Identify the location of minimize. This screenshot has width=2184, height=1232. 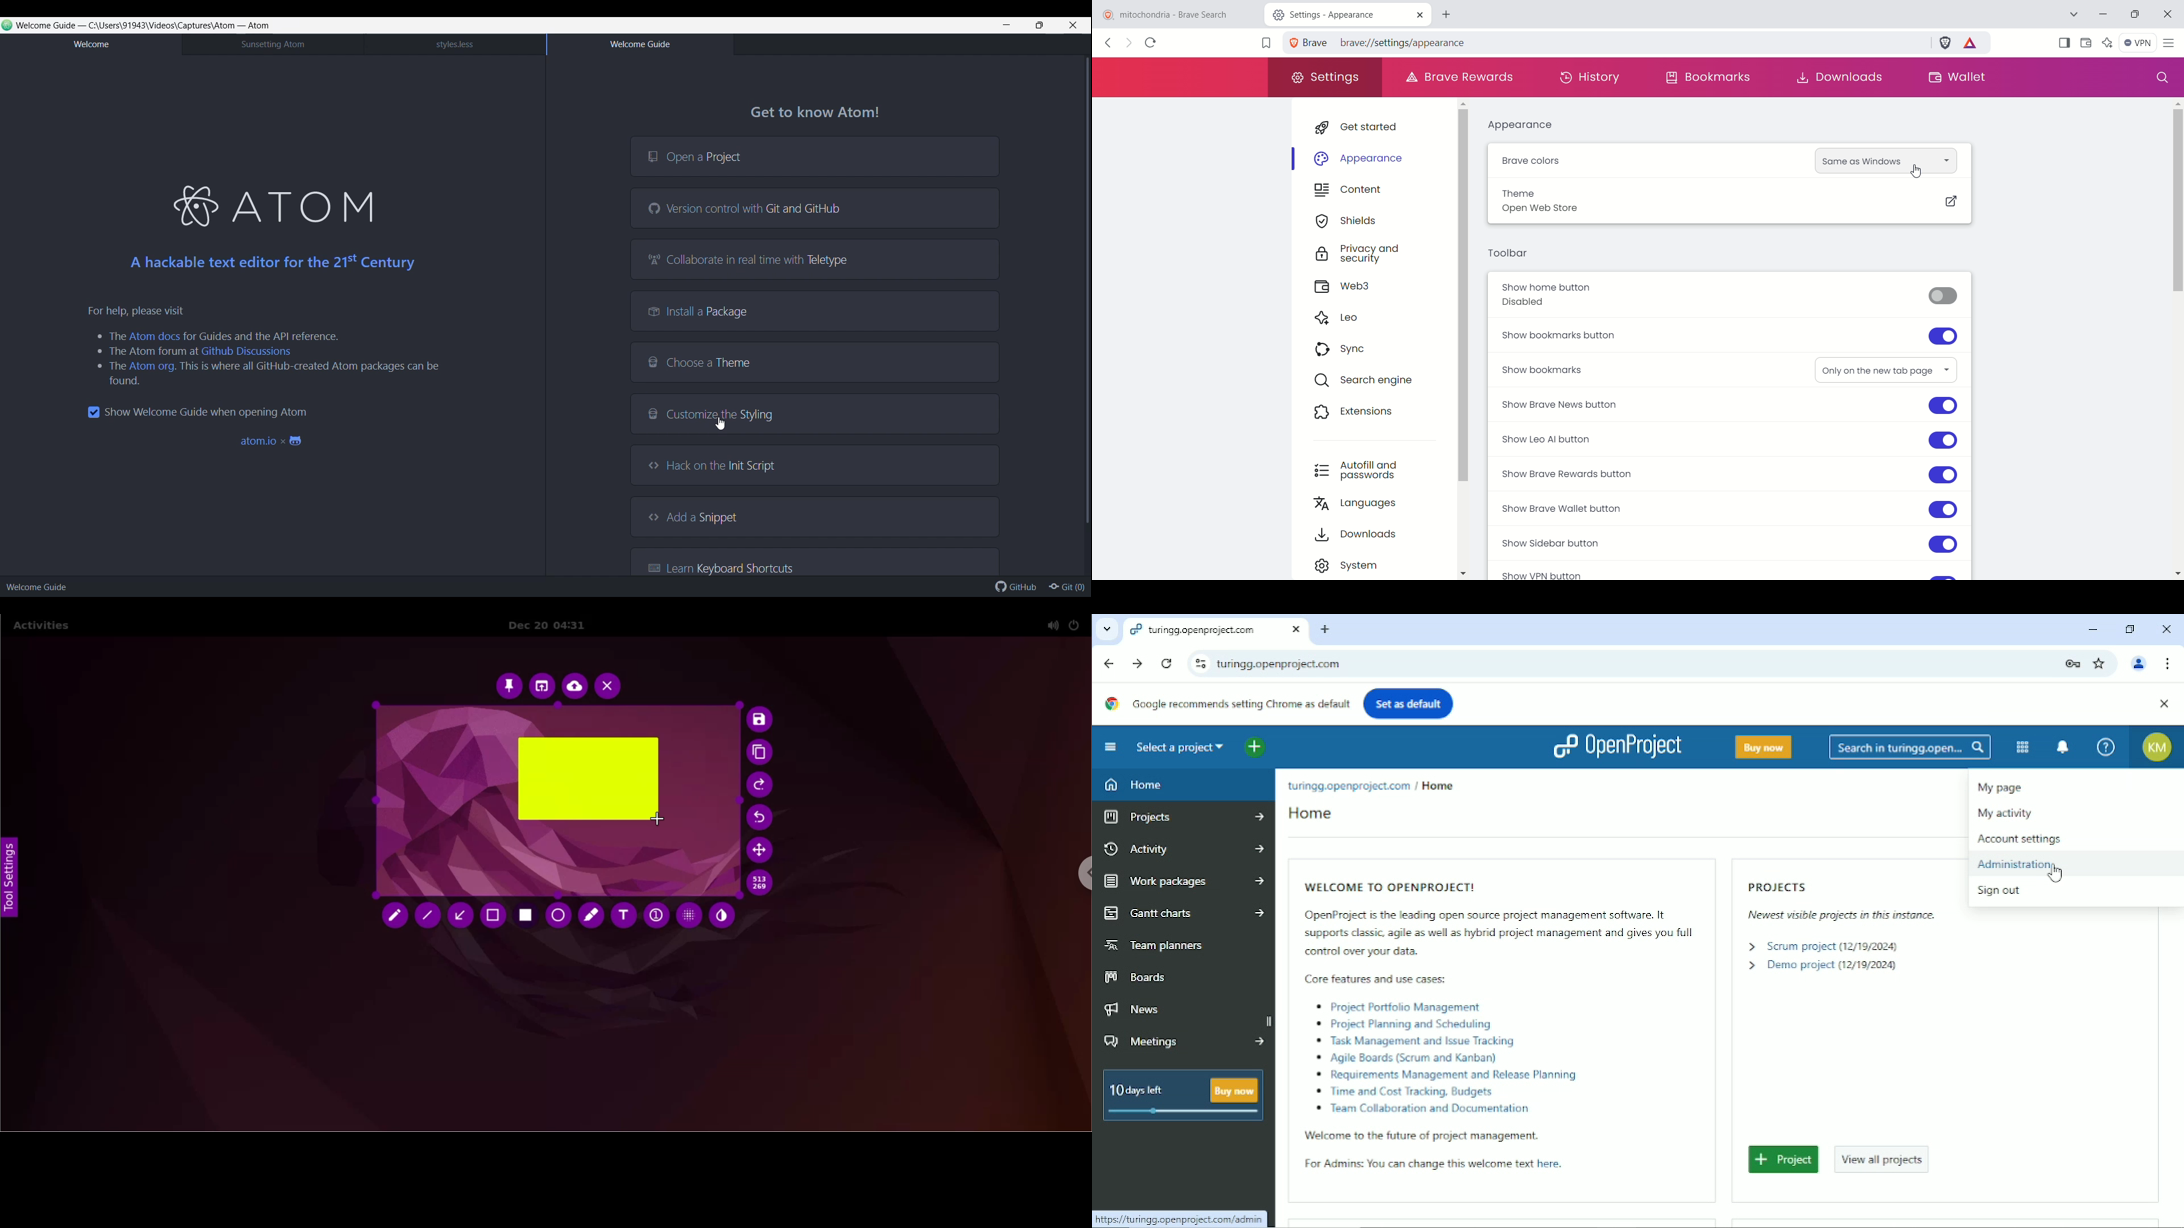
(2101, 16).